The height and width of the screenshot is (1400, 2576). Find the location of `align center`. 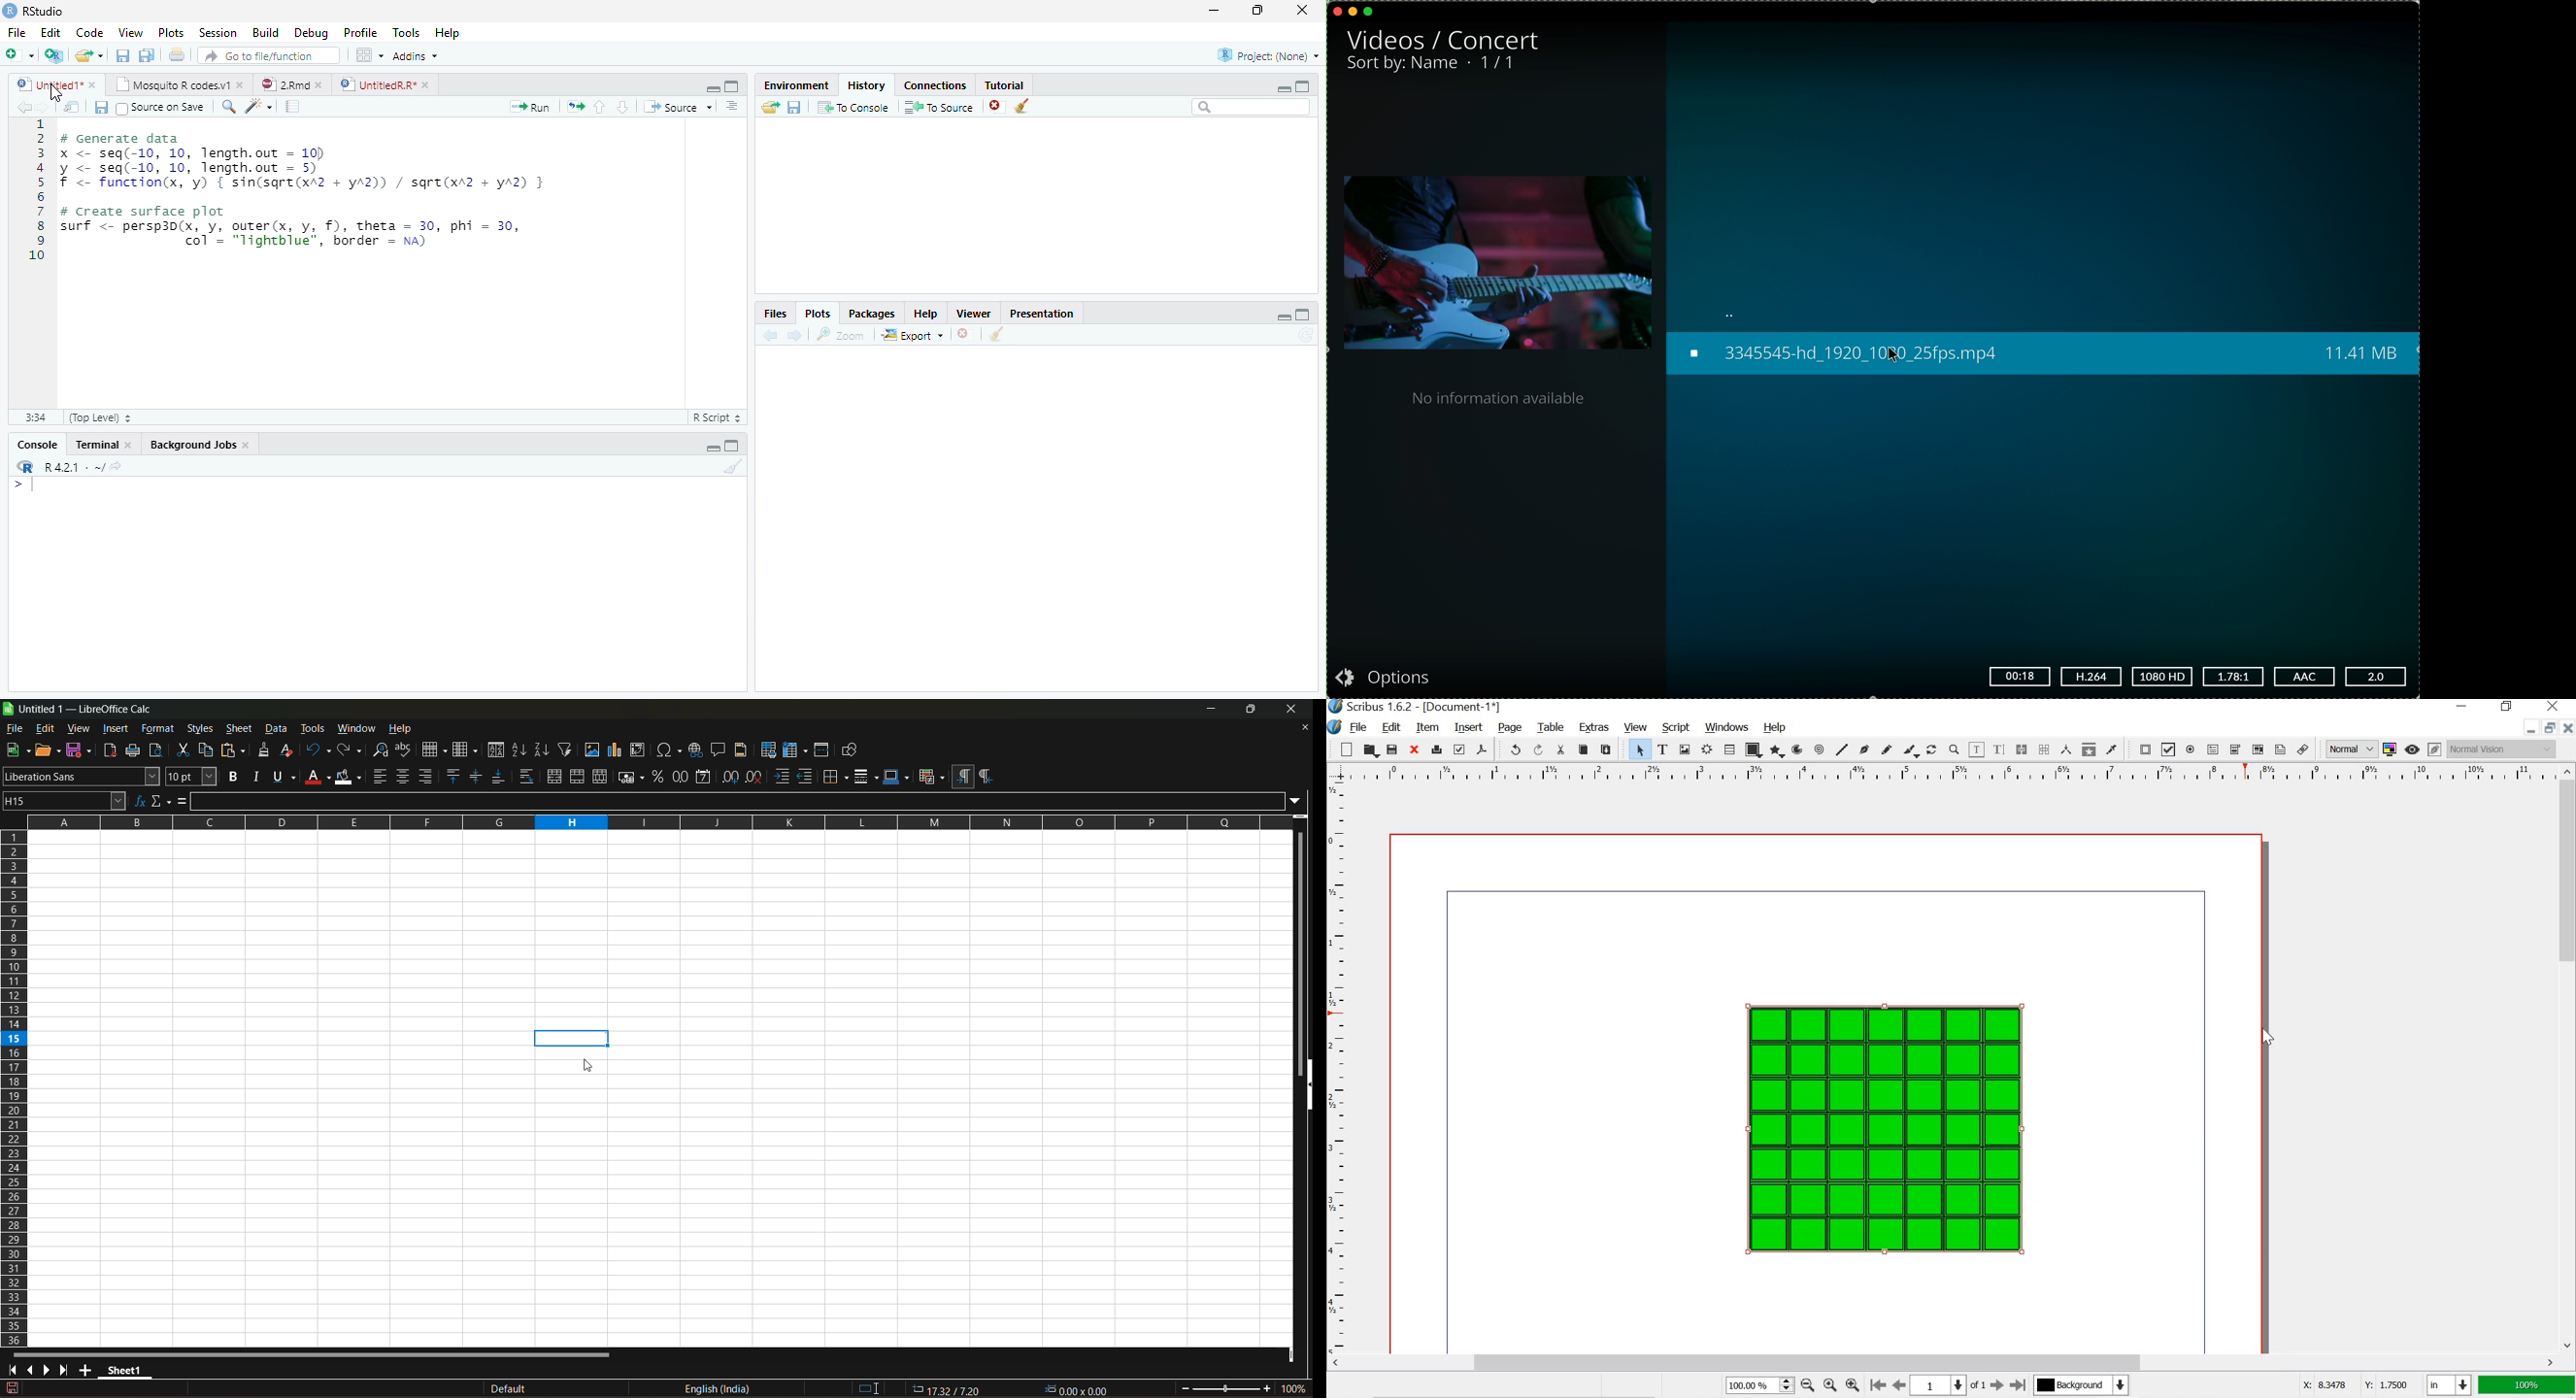

align center is located at coordinates (403, 776).